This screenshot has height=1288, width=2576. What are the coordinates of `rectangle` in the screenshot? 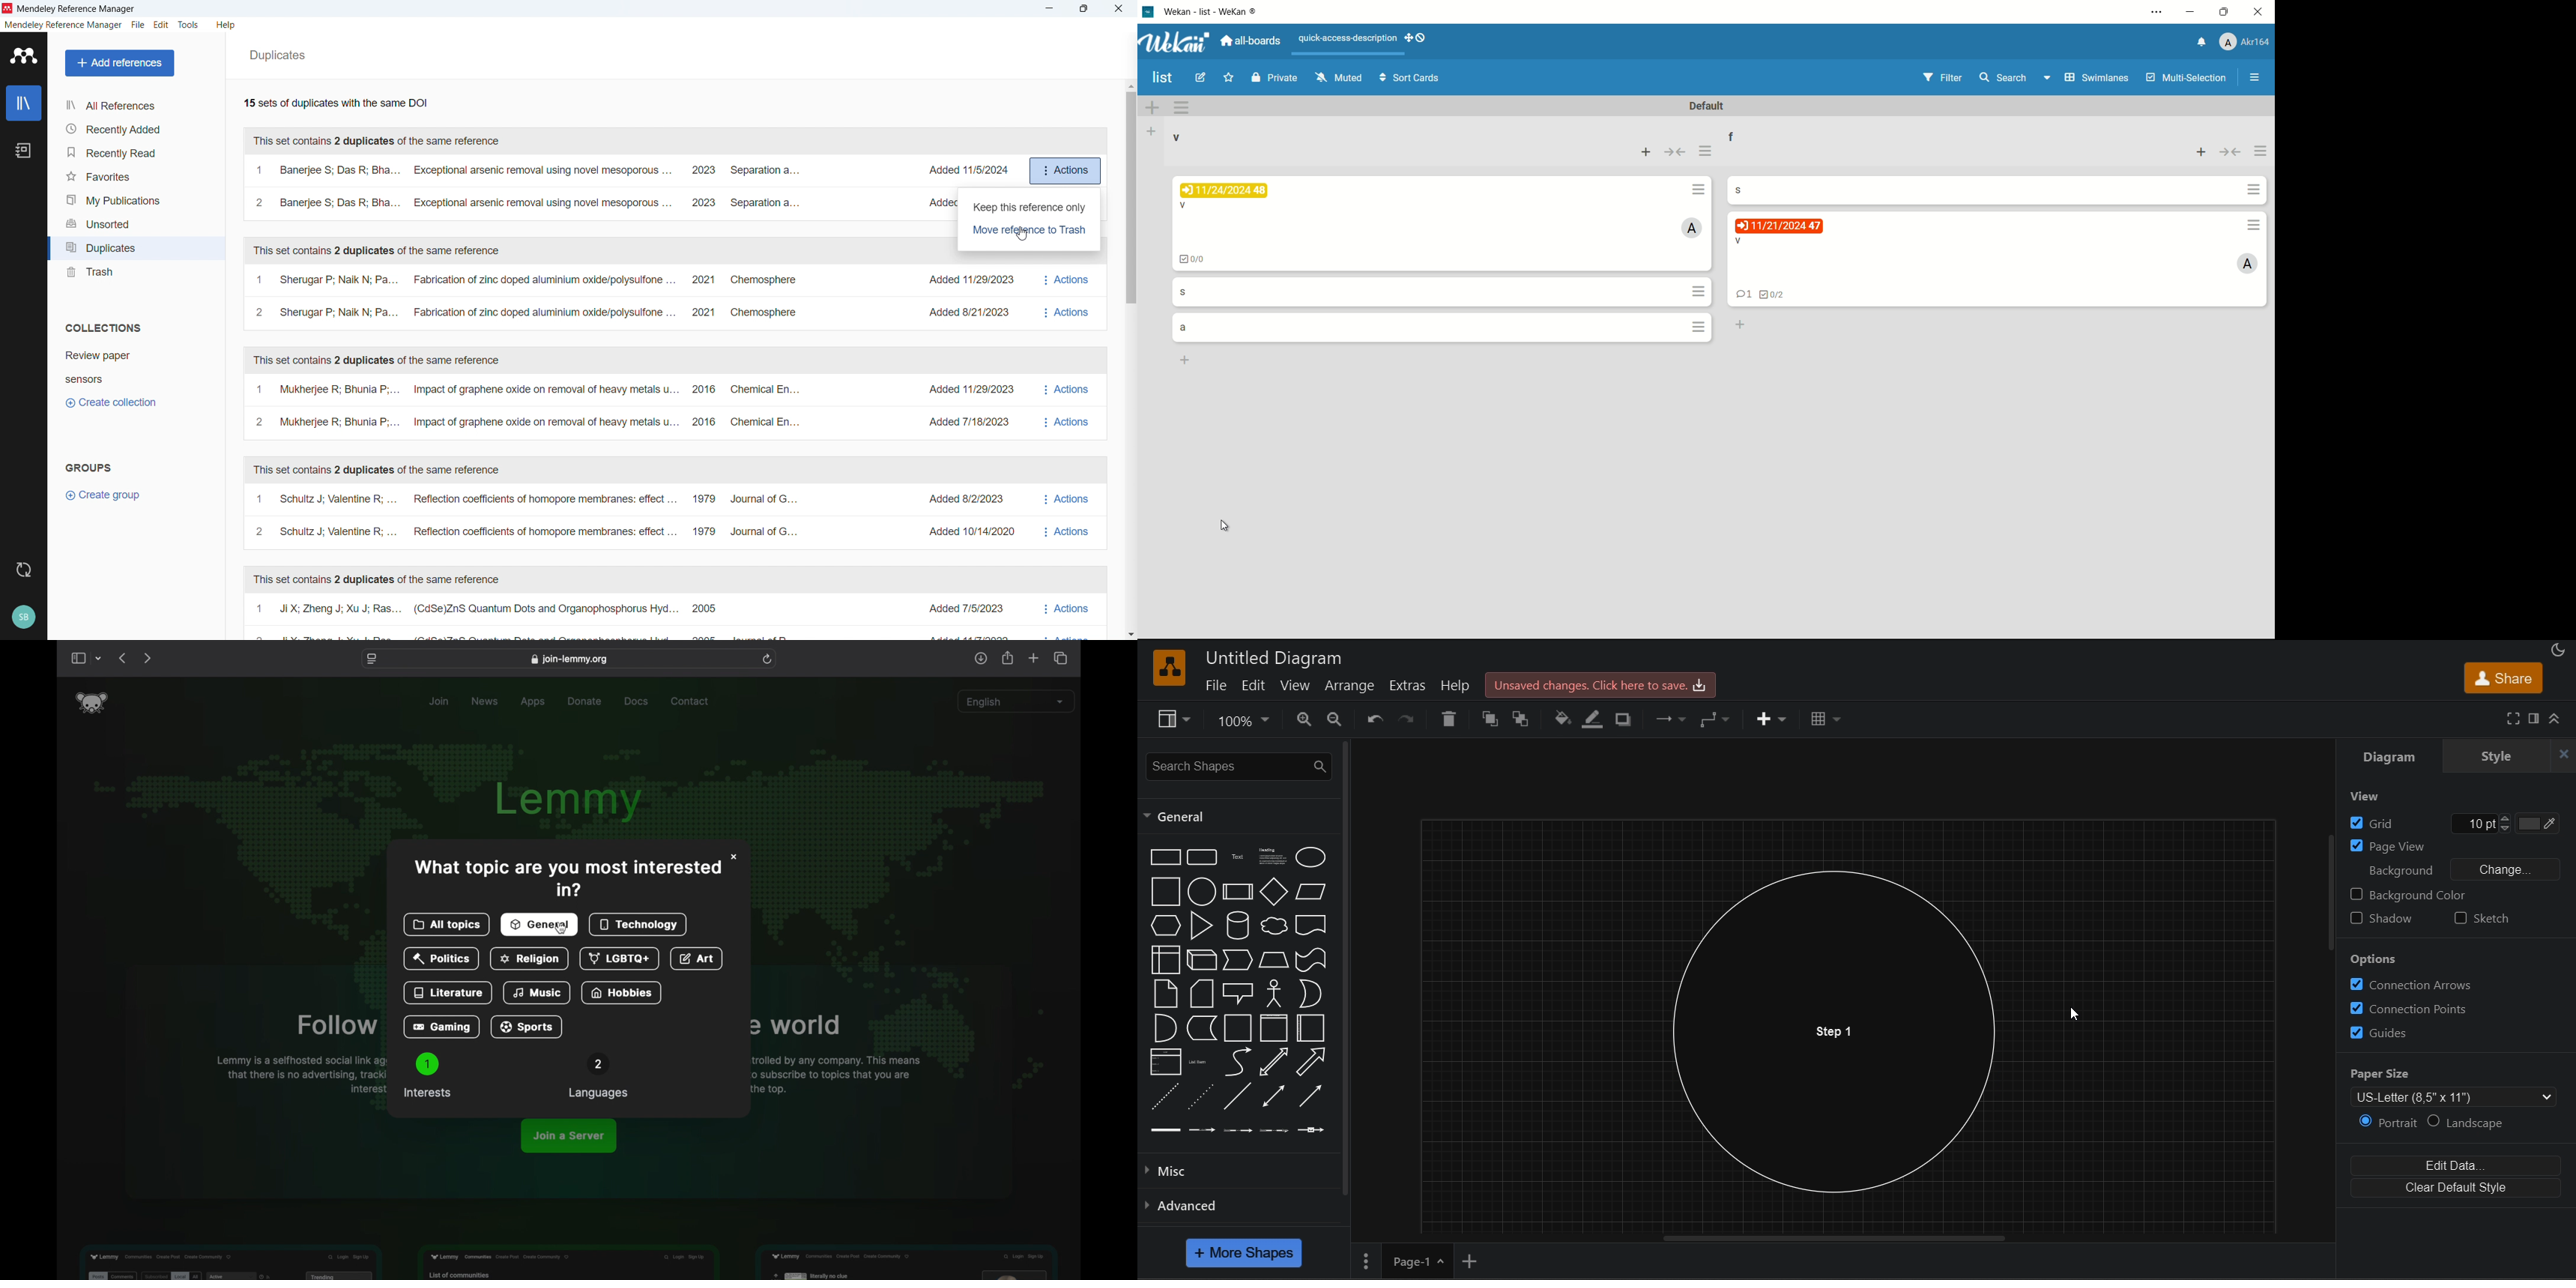 It's located at (1164, 857).